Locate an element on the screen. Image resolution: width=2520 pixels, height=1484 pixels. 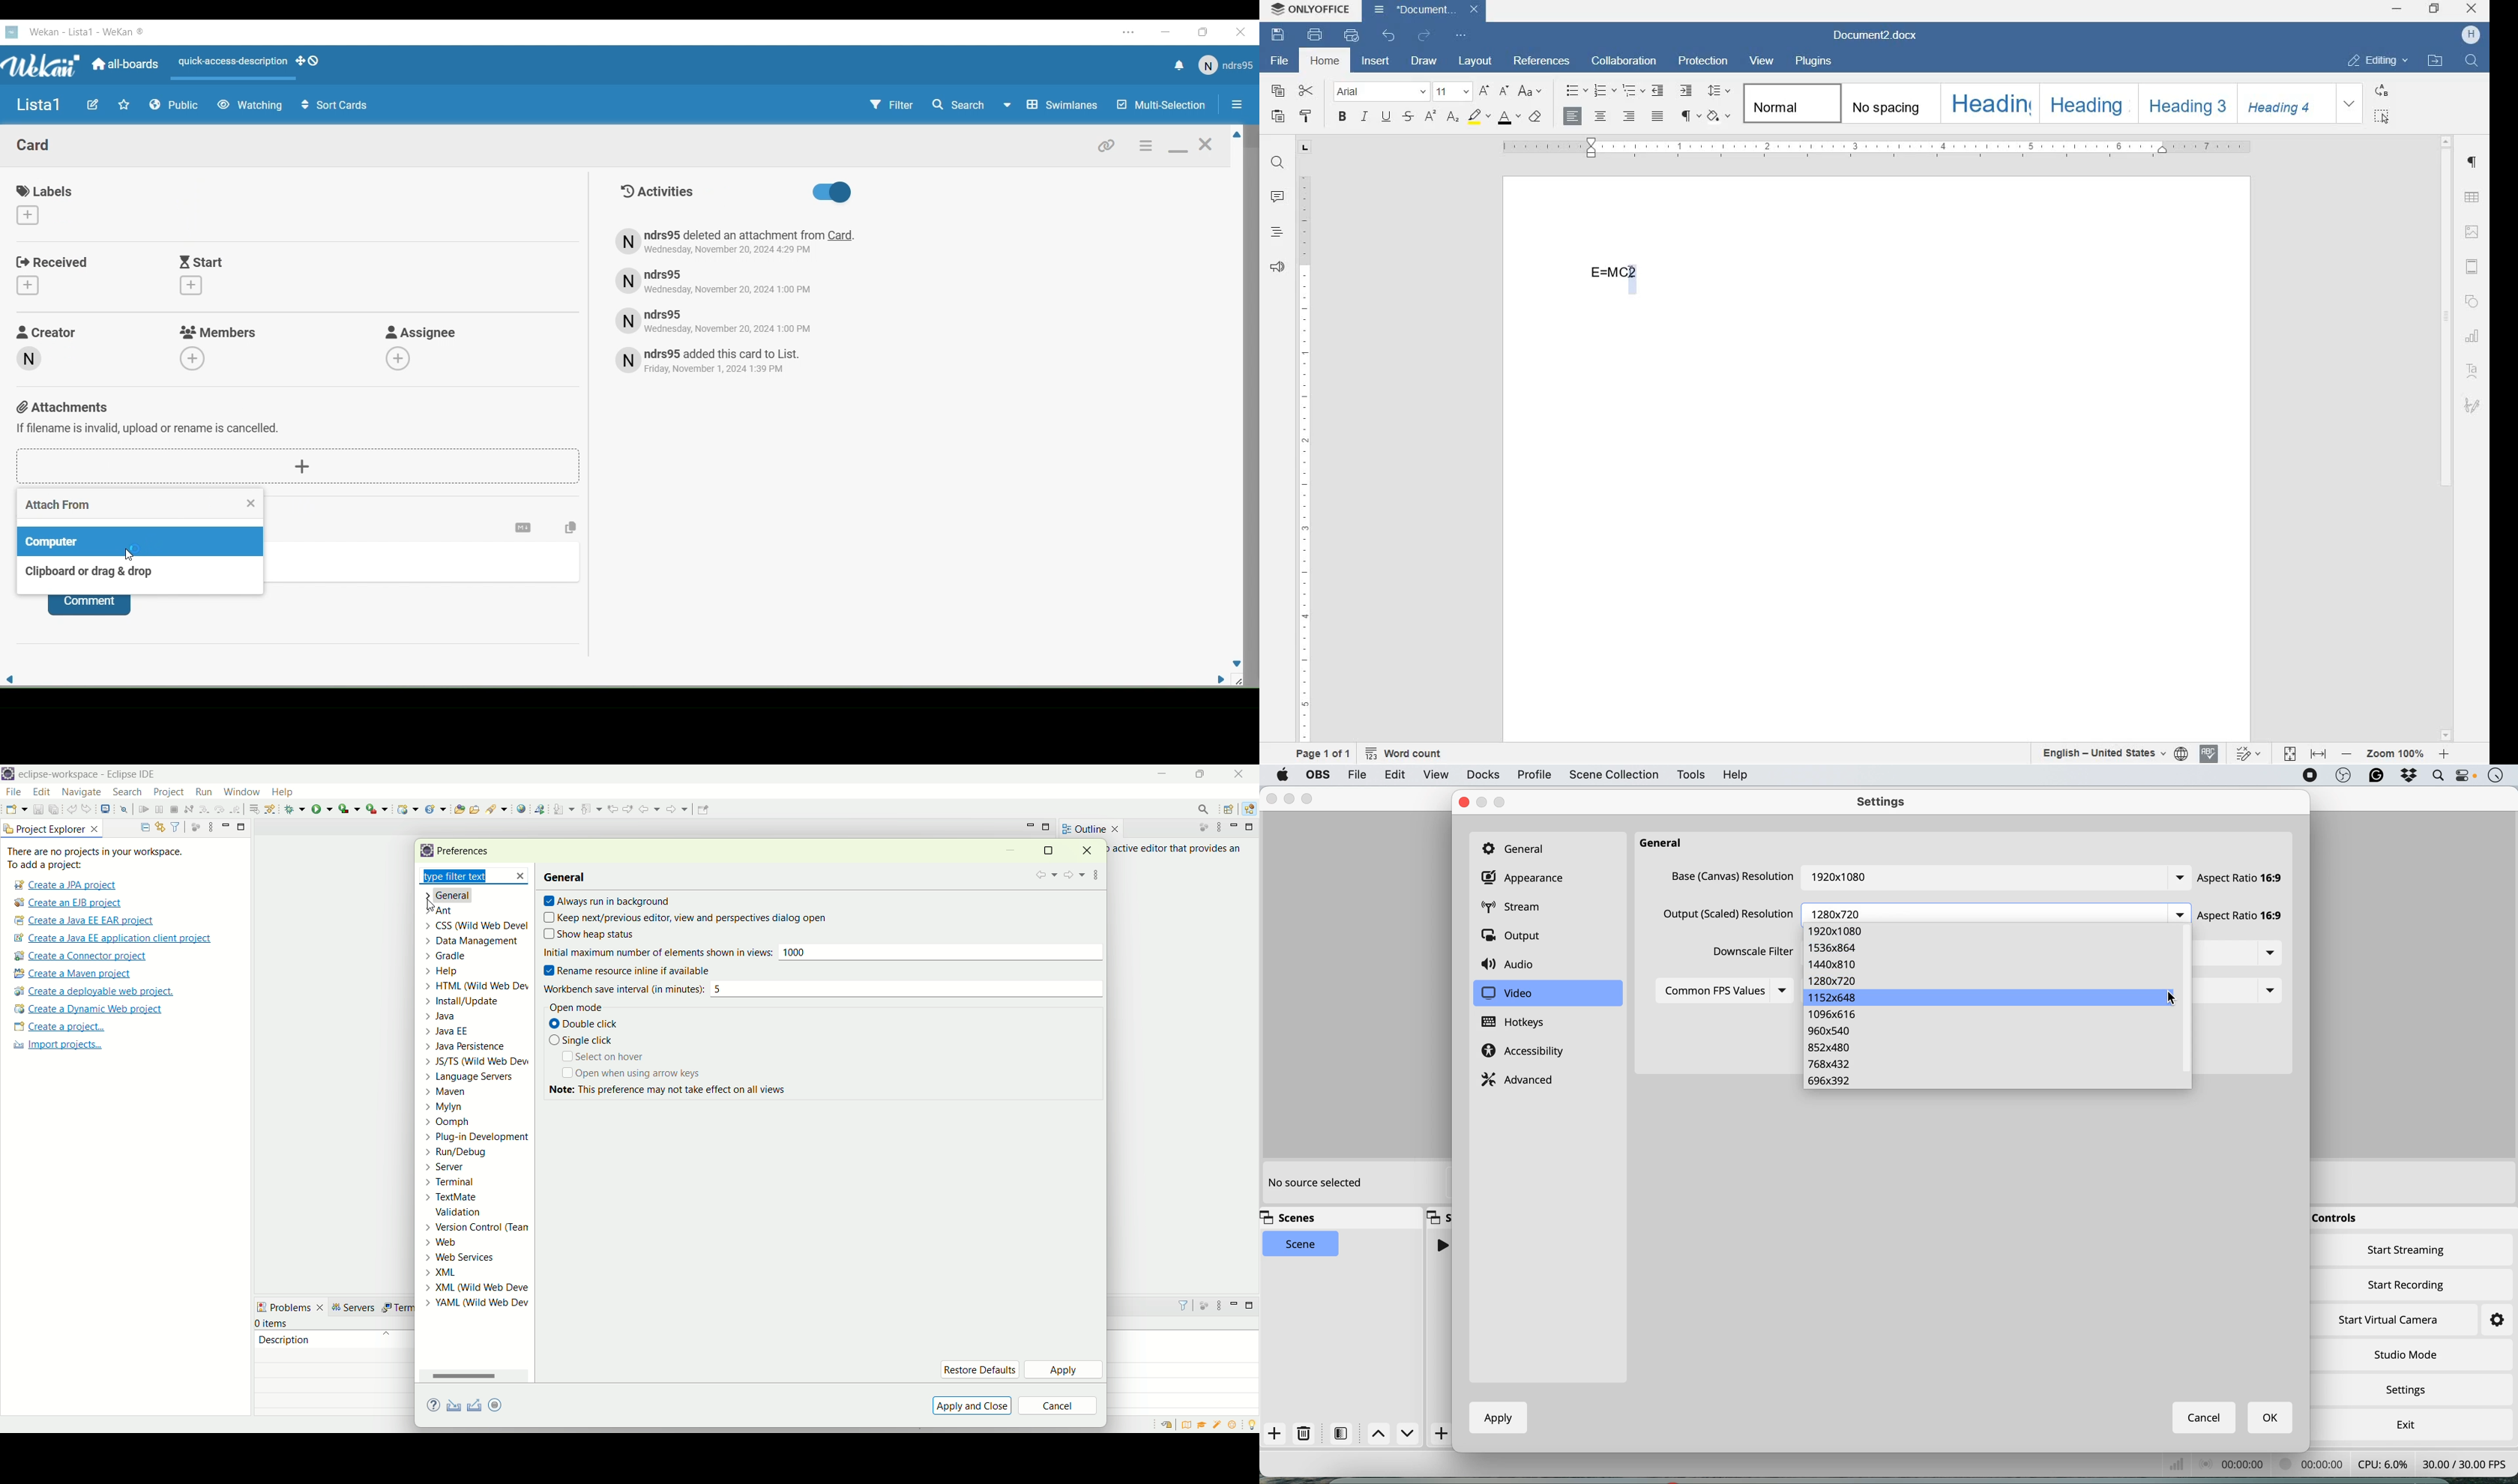
Downscale Filter is located at coordinates (1749, 953).